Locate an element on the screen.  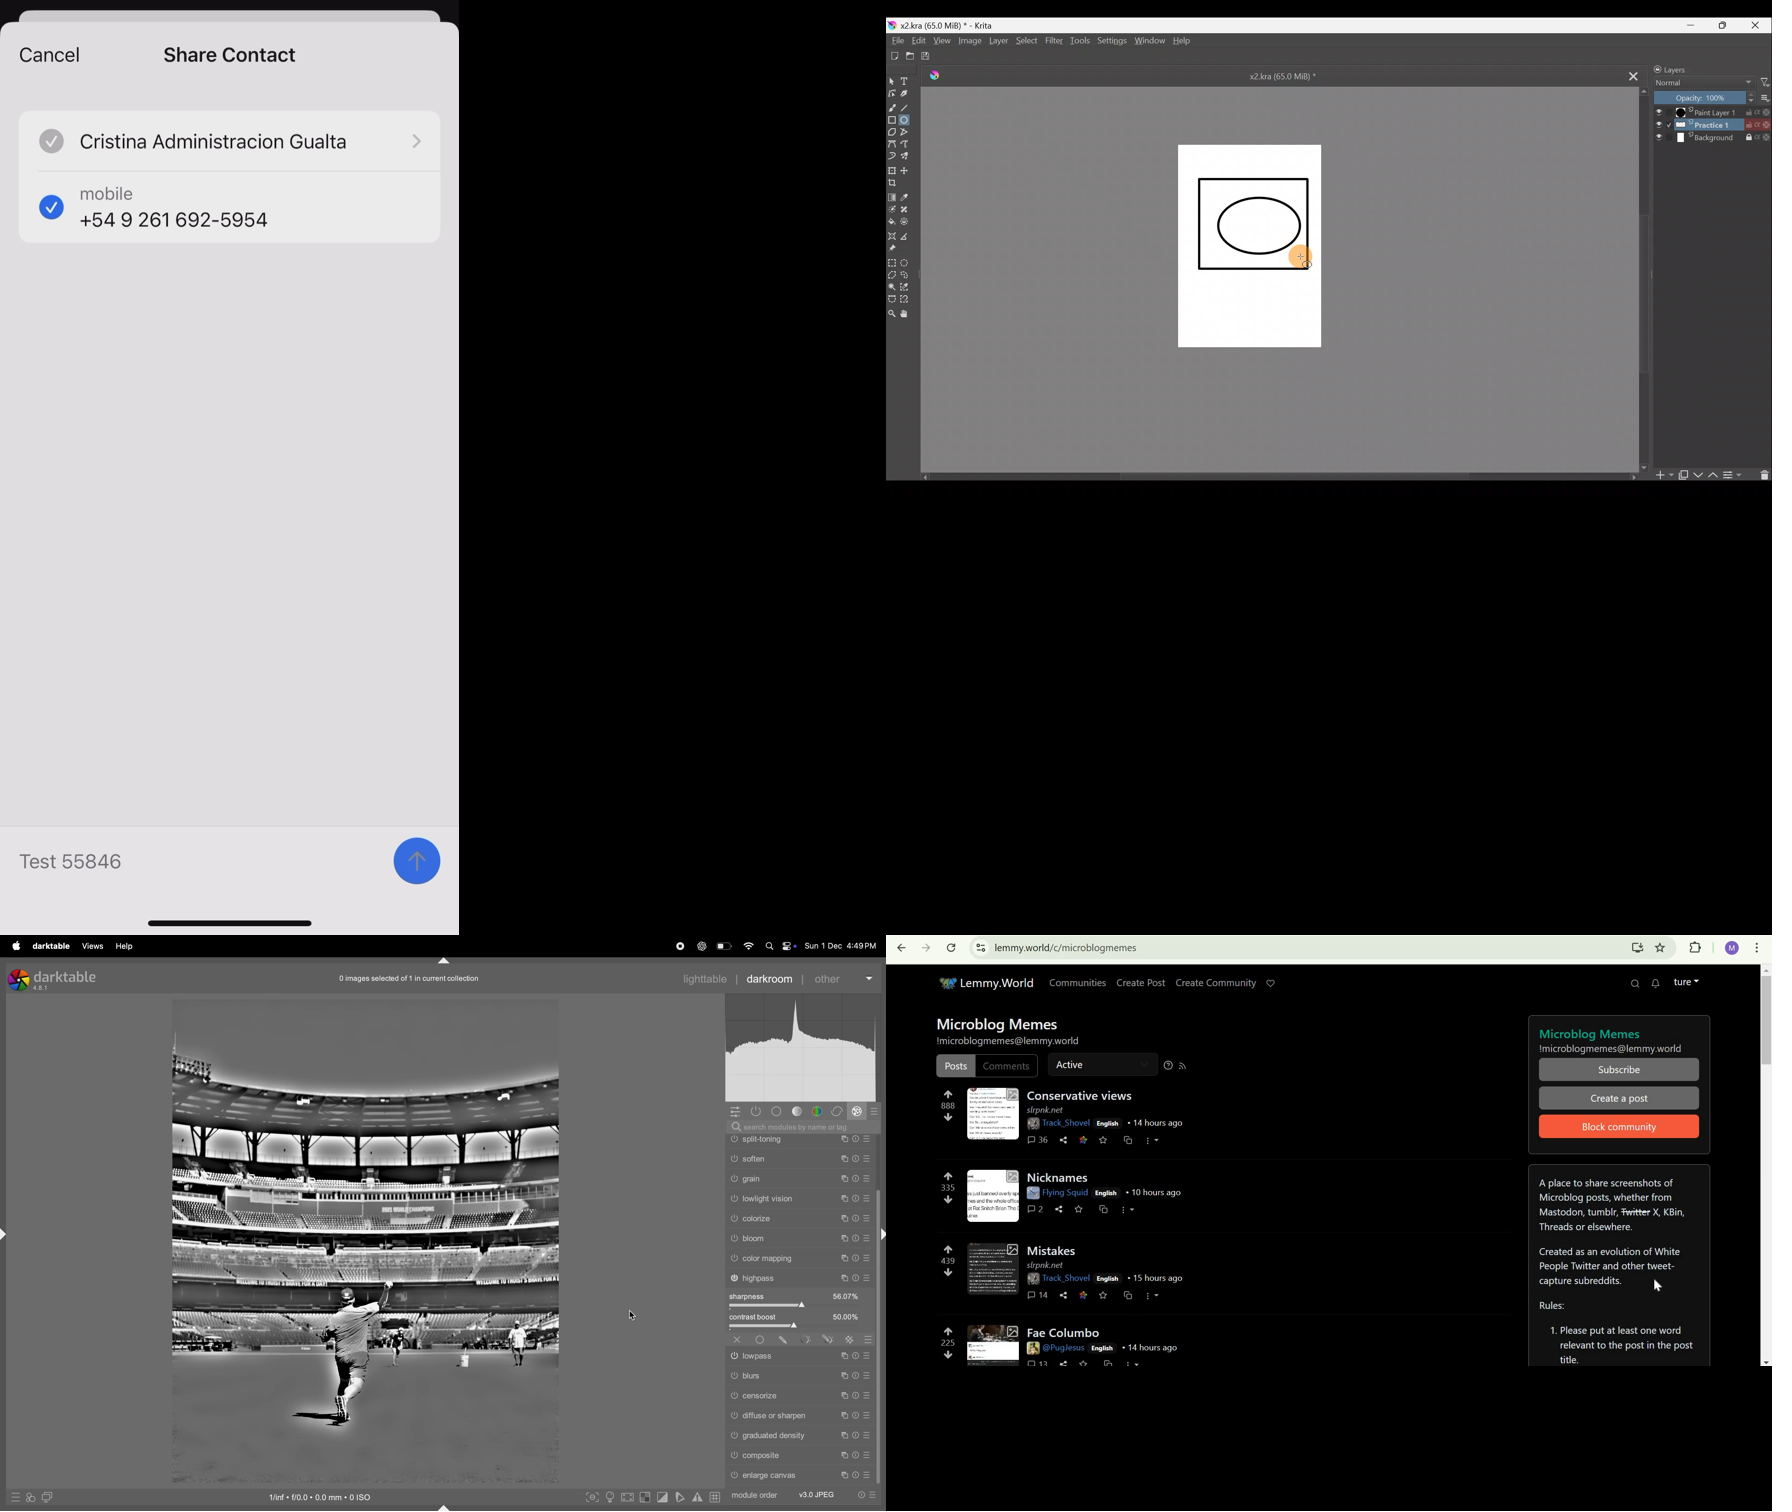
battery is located at coordinates (723, 946).